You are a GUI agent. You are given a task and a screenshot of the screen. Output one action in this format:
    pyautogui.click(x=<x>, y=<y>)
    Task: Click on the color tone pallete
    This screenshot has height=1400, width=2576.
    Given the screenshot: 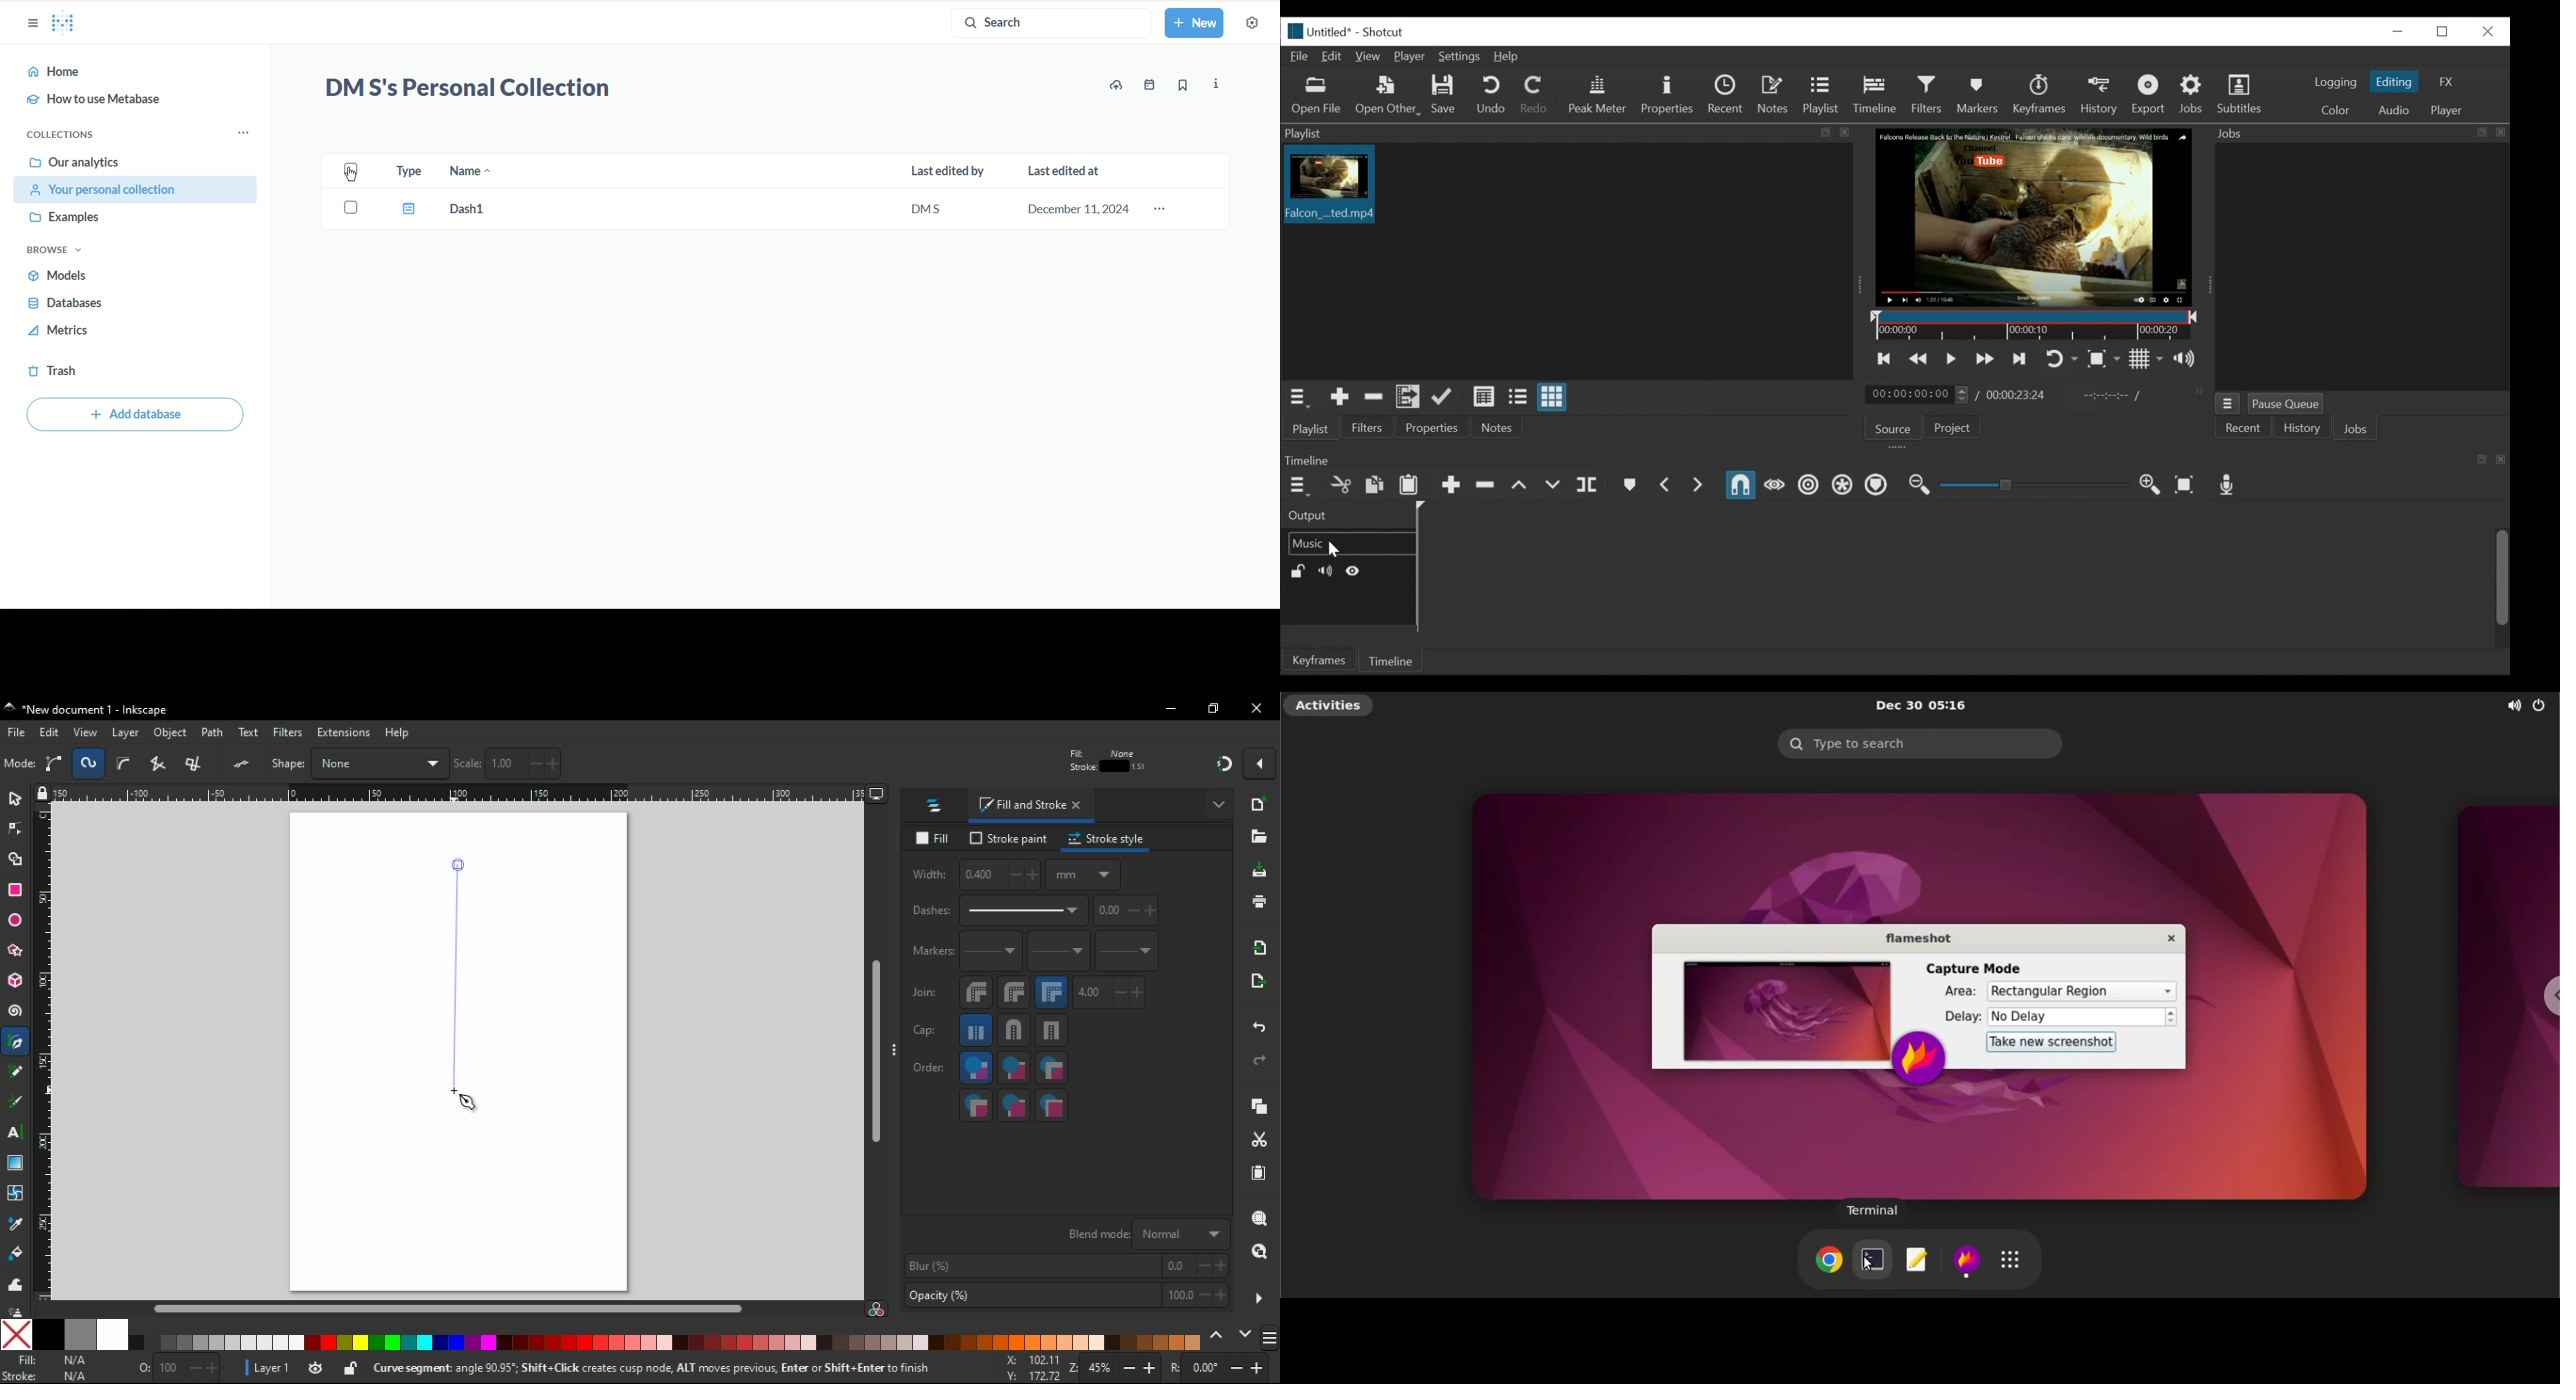 What is the action you would take?
    pyautogui.click(x=761, y=1342)
    